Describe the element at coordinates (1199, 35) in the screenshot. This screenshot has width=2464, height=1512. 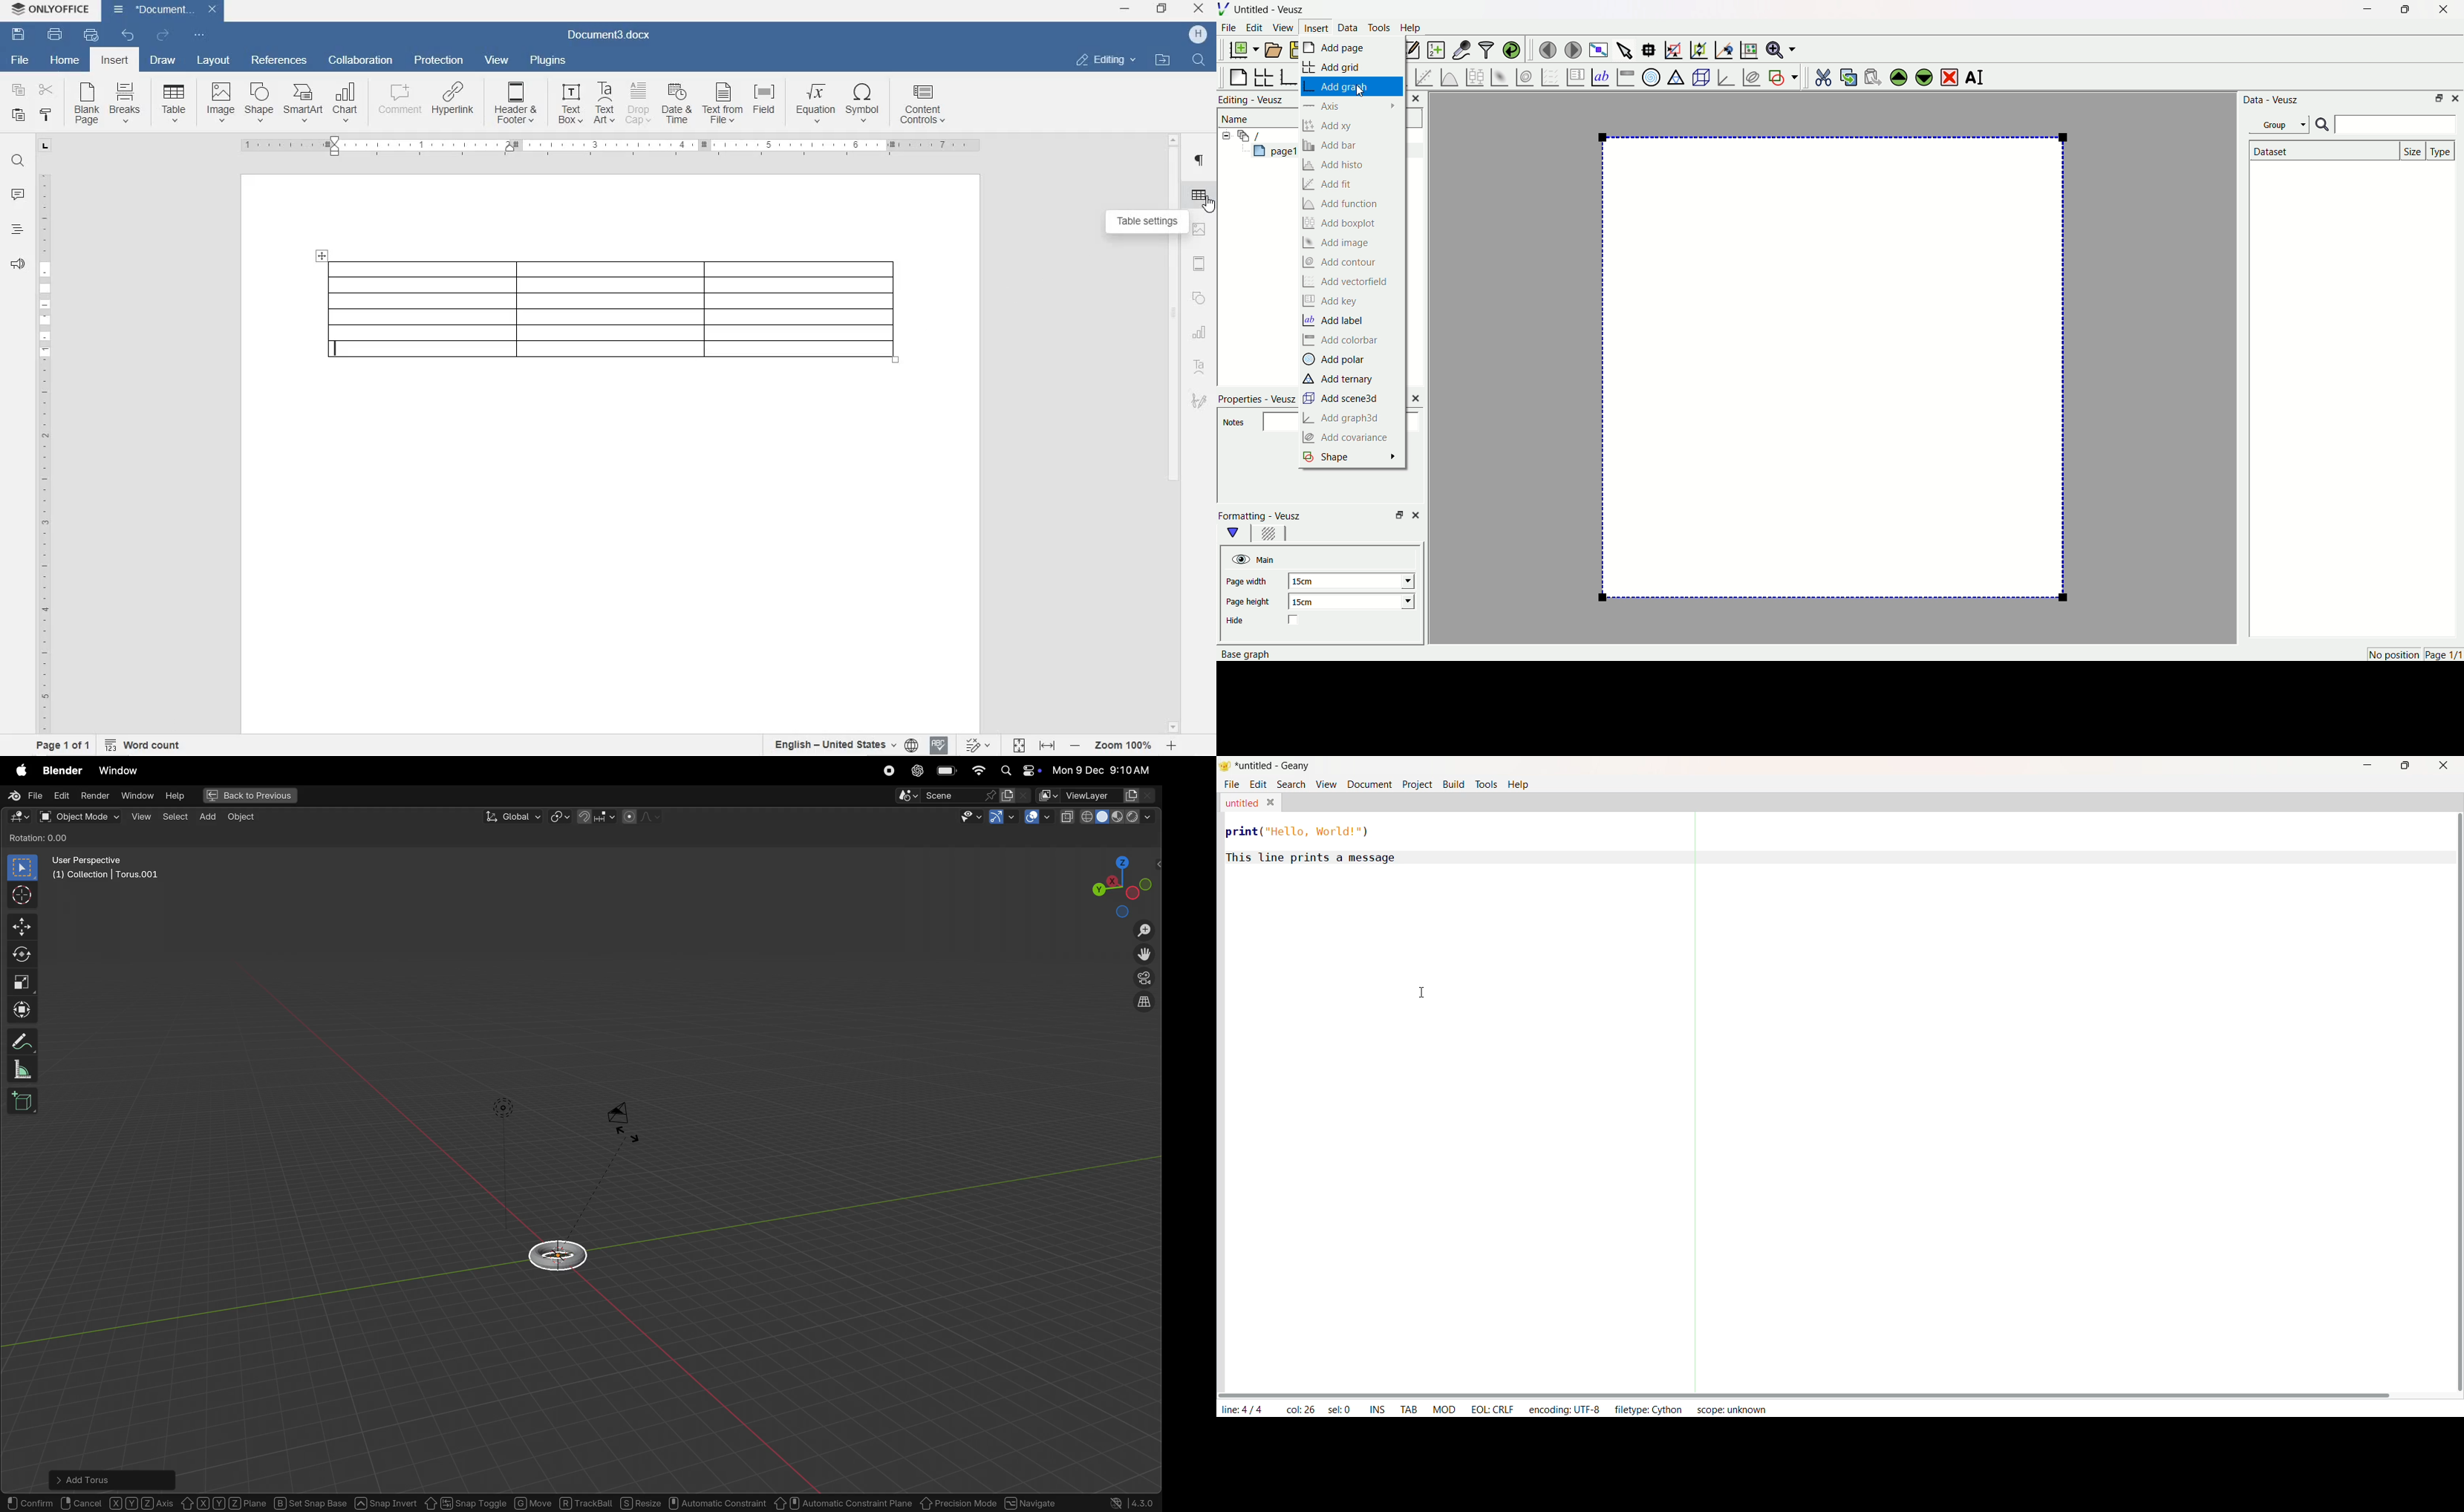
I see `HP` at that location.